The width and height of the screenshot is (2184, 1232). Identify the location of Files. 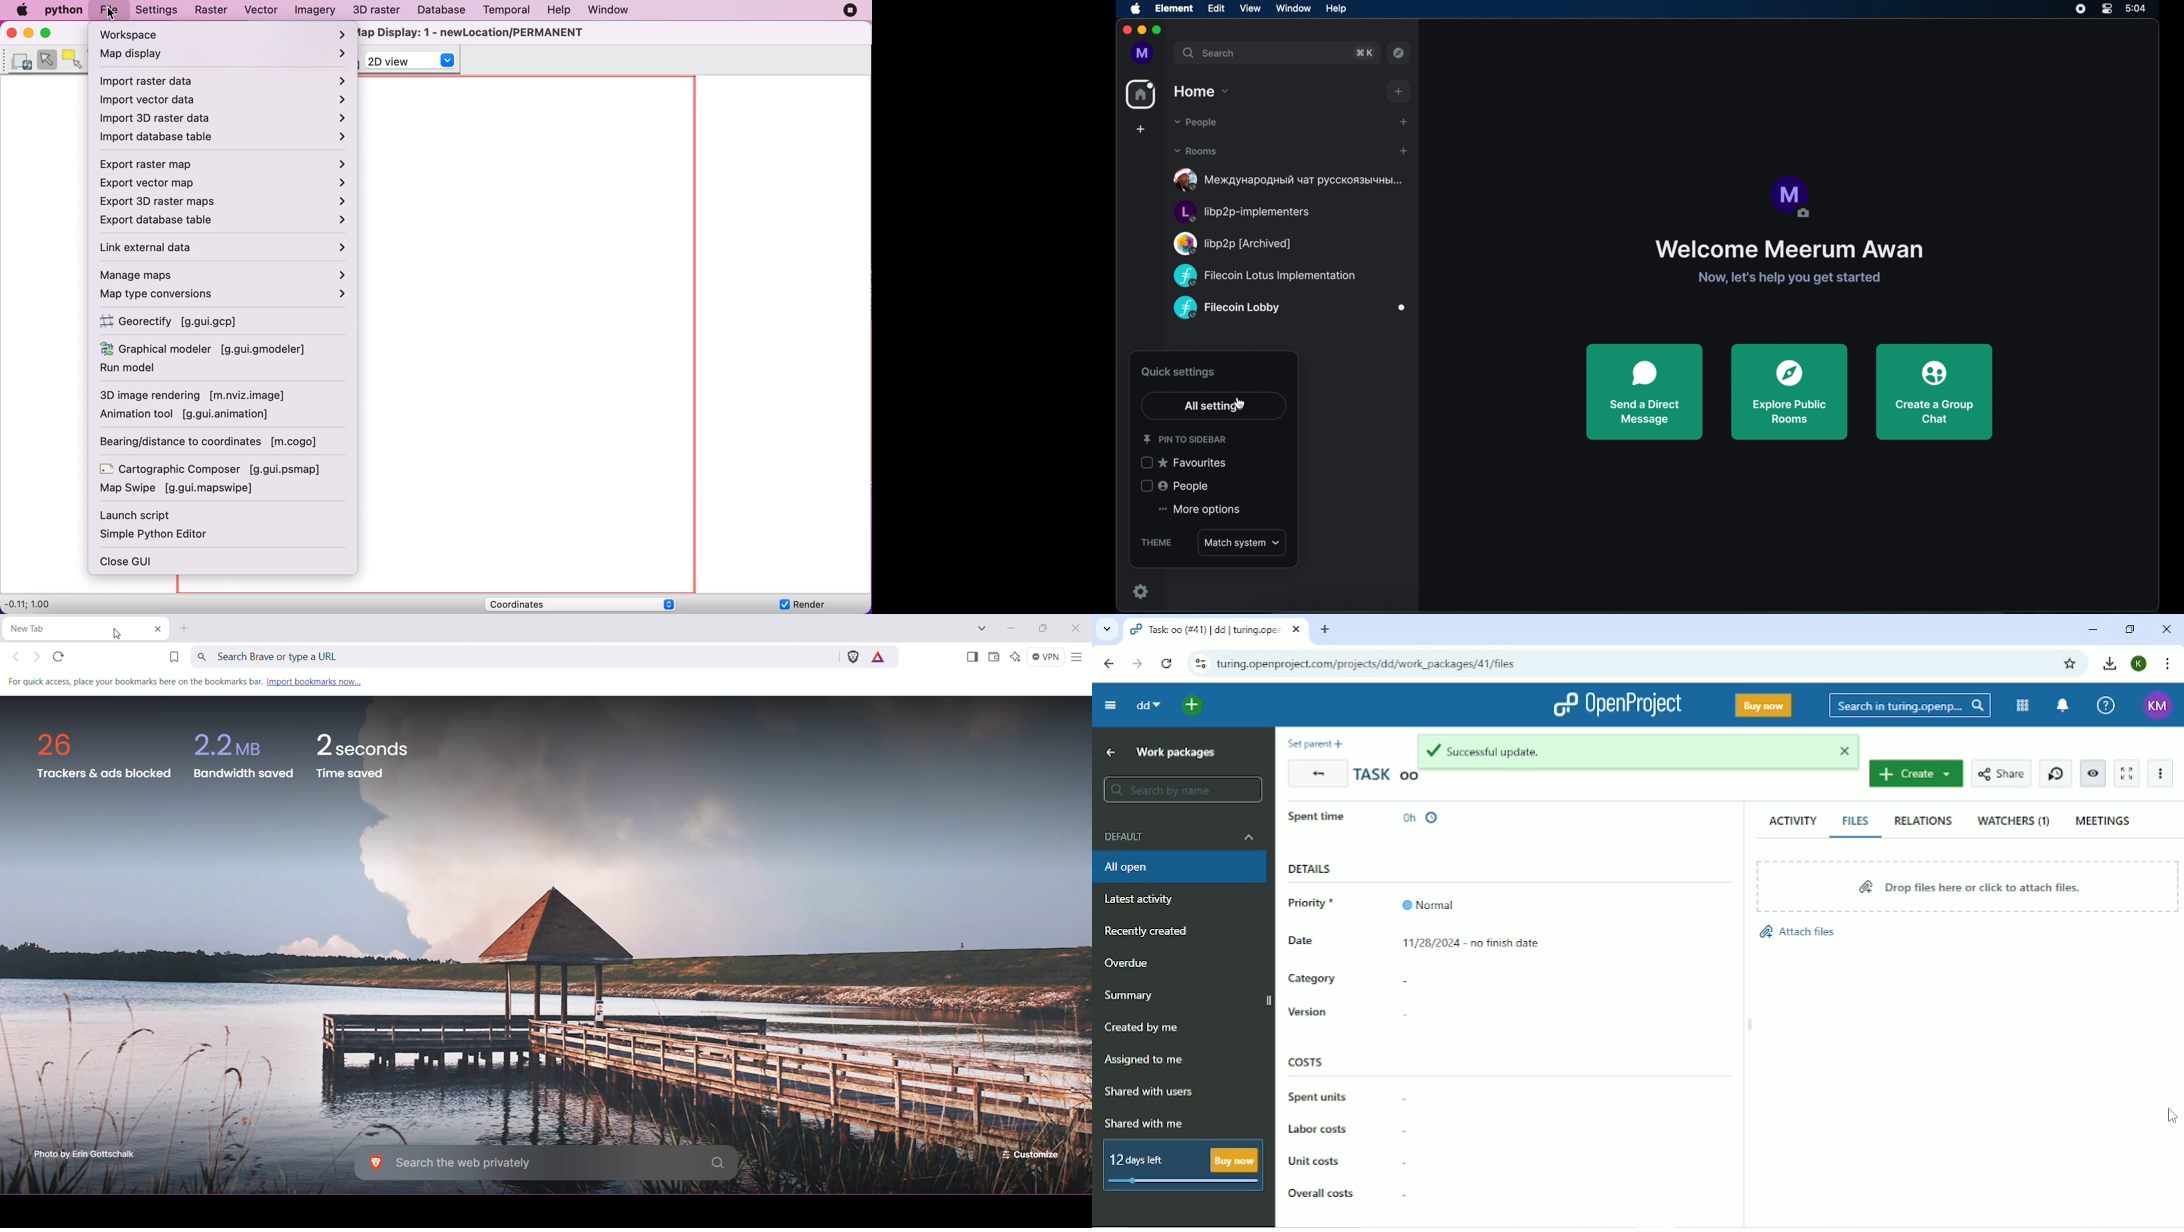
(1858, 821).